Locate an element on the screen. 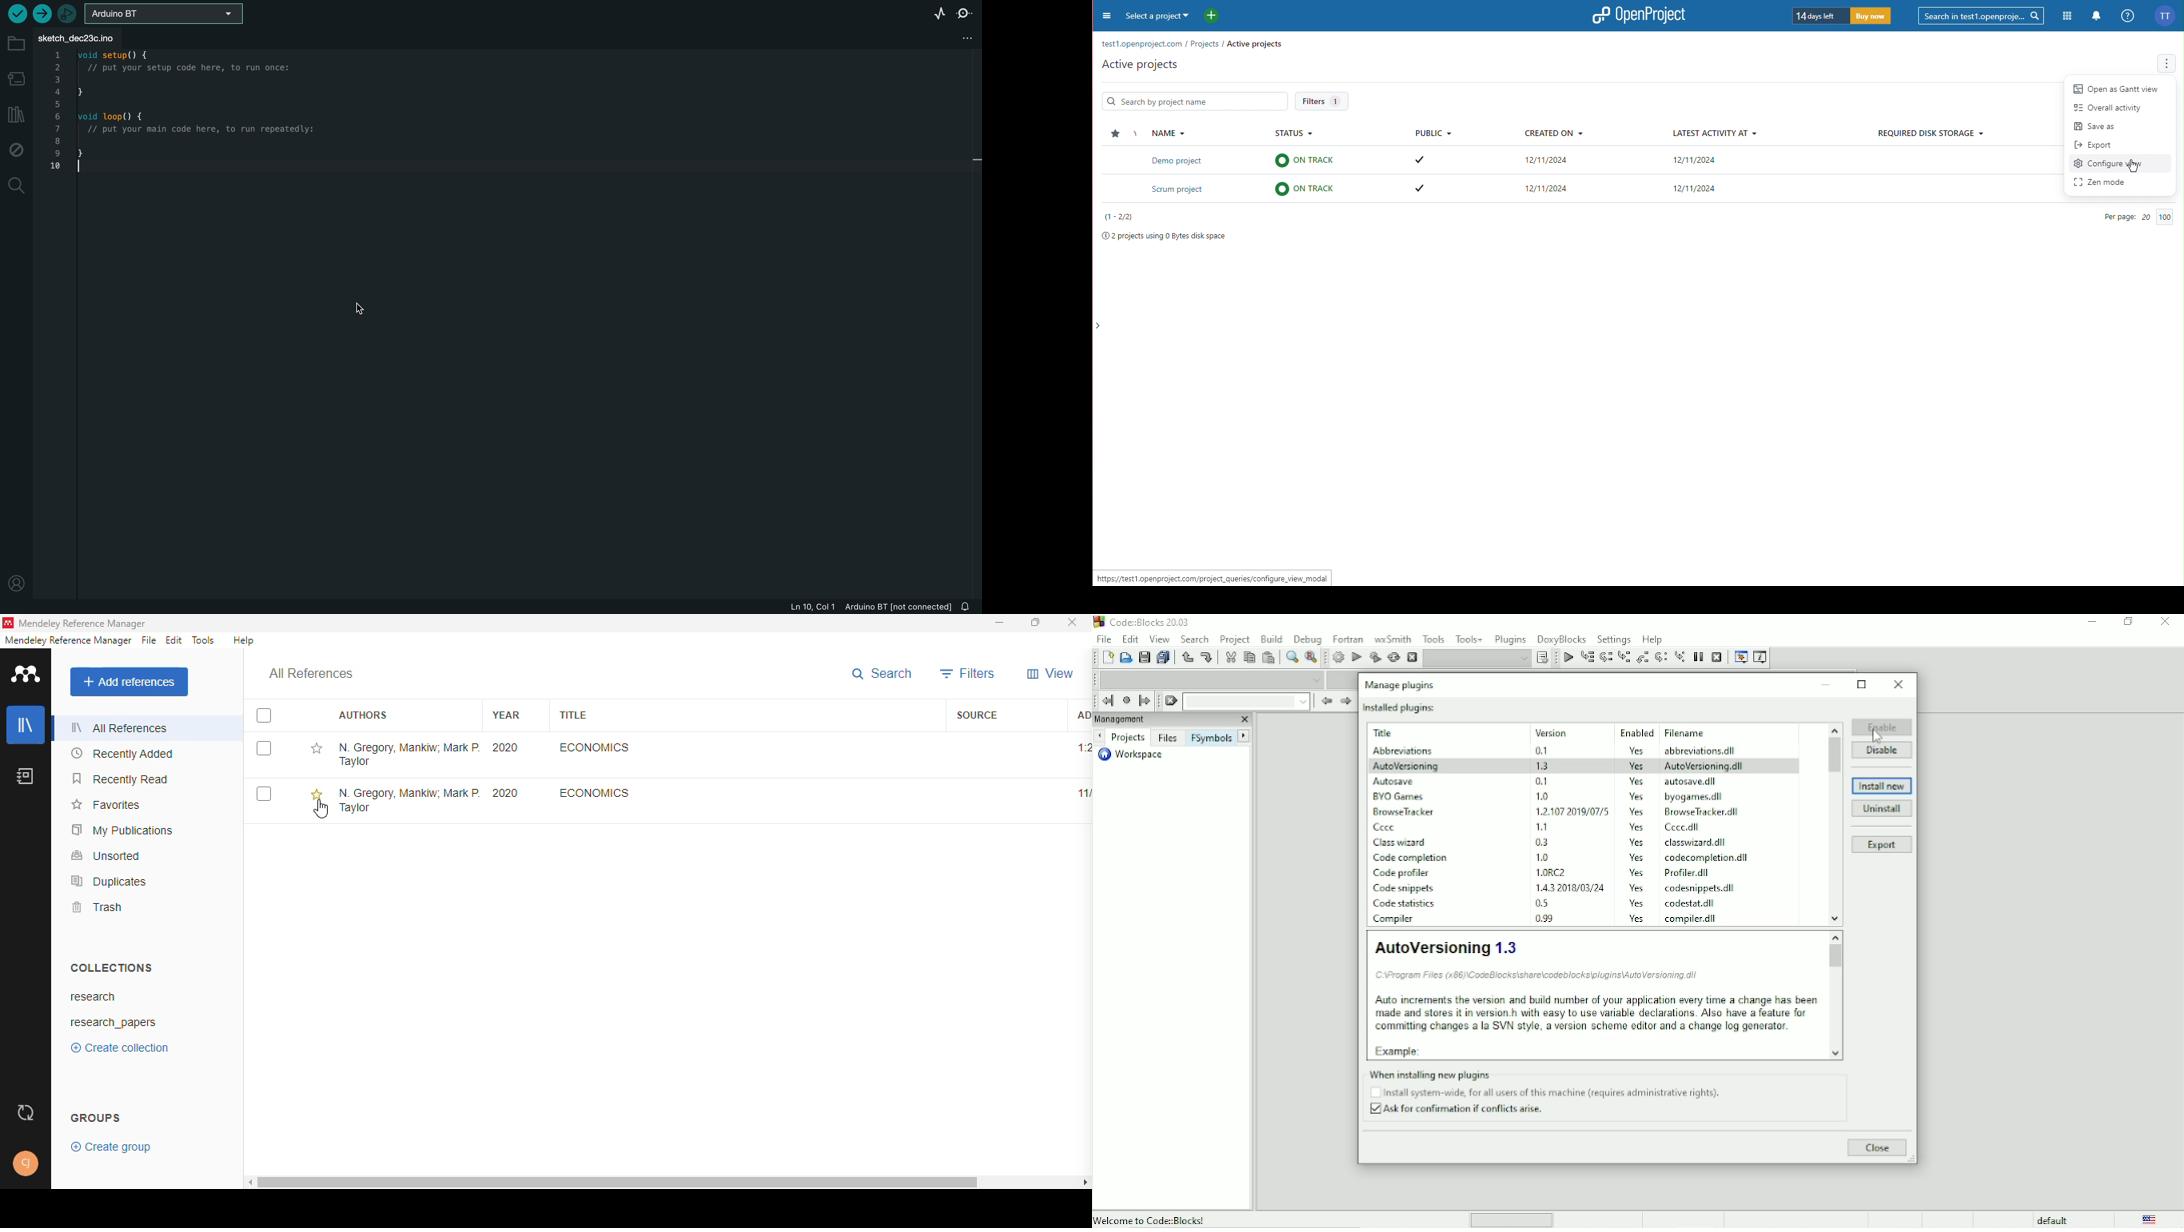  file is located at coordinates (1701, 812).